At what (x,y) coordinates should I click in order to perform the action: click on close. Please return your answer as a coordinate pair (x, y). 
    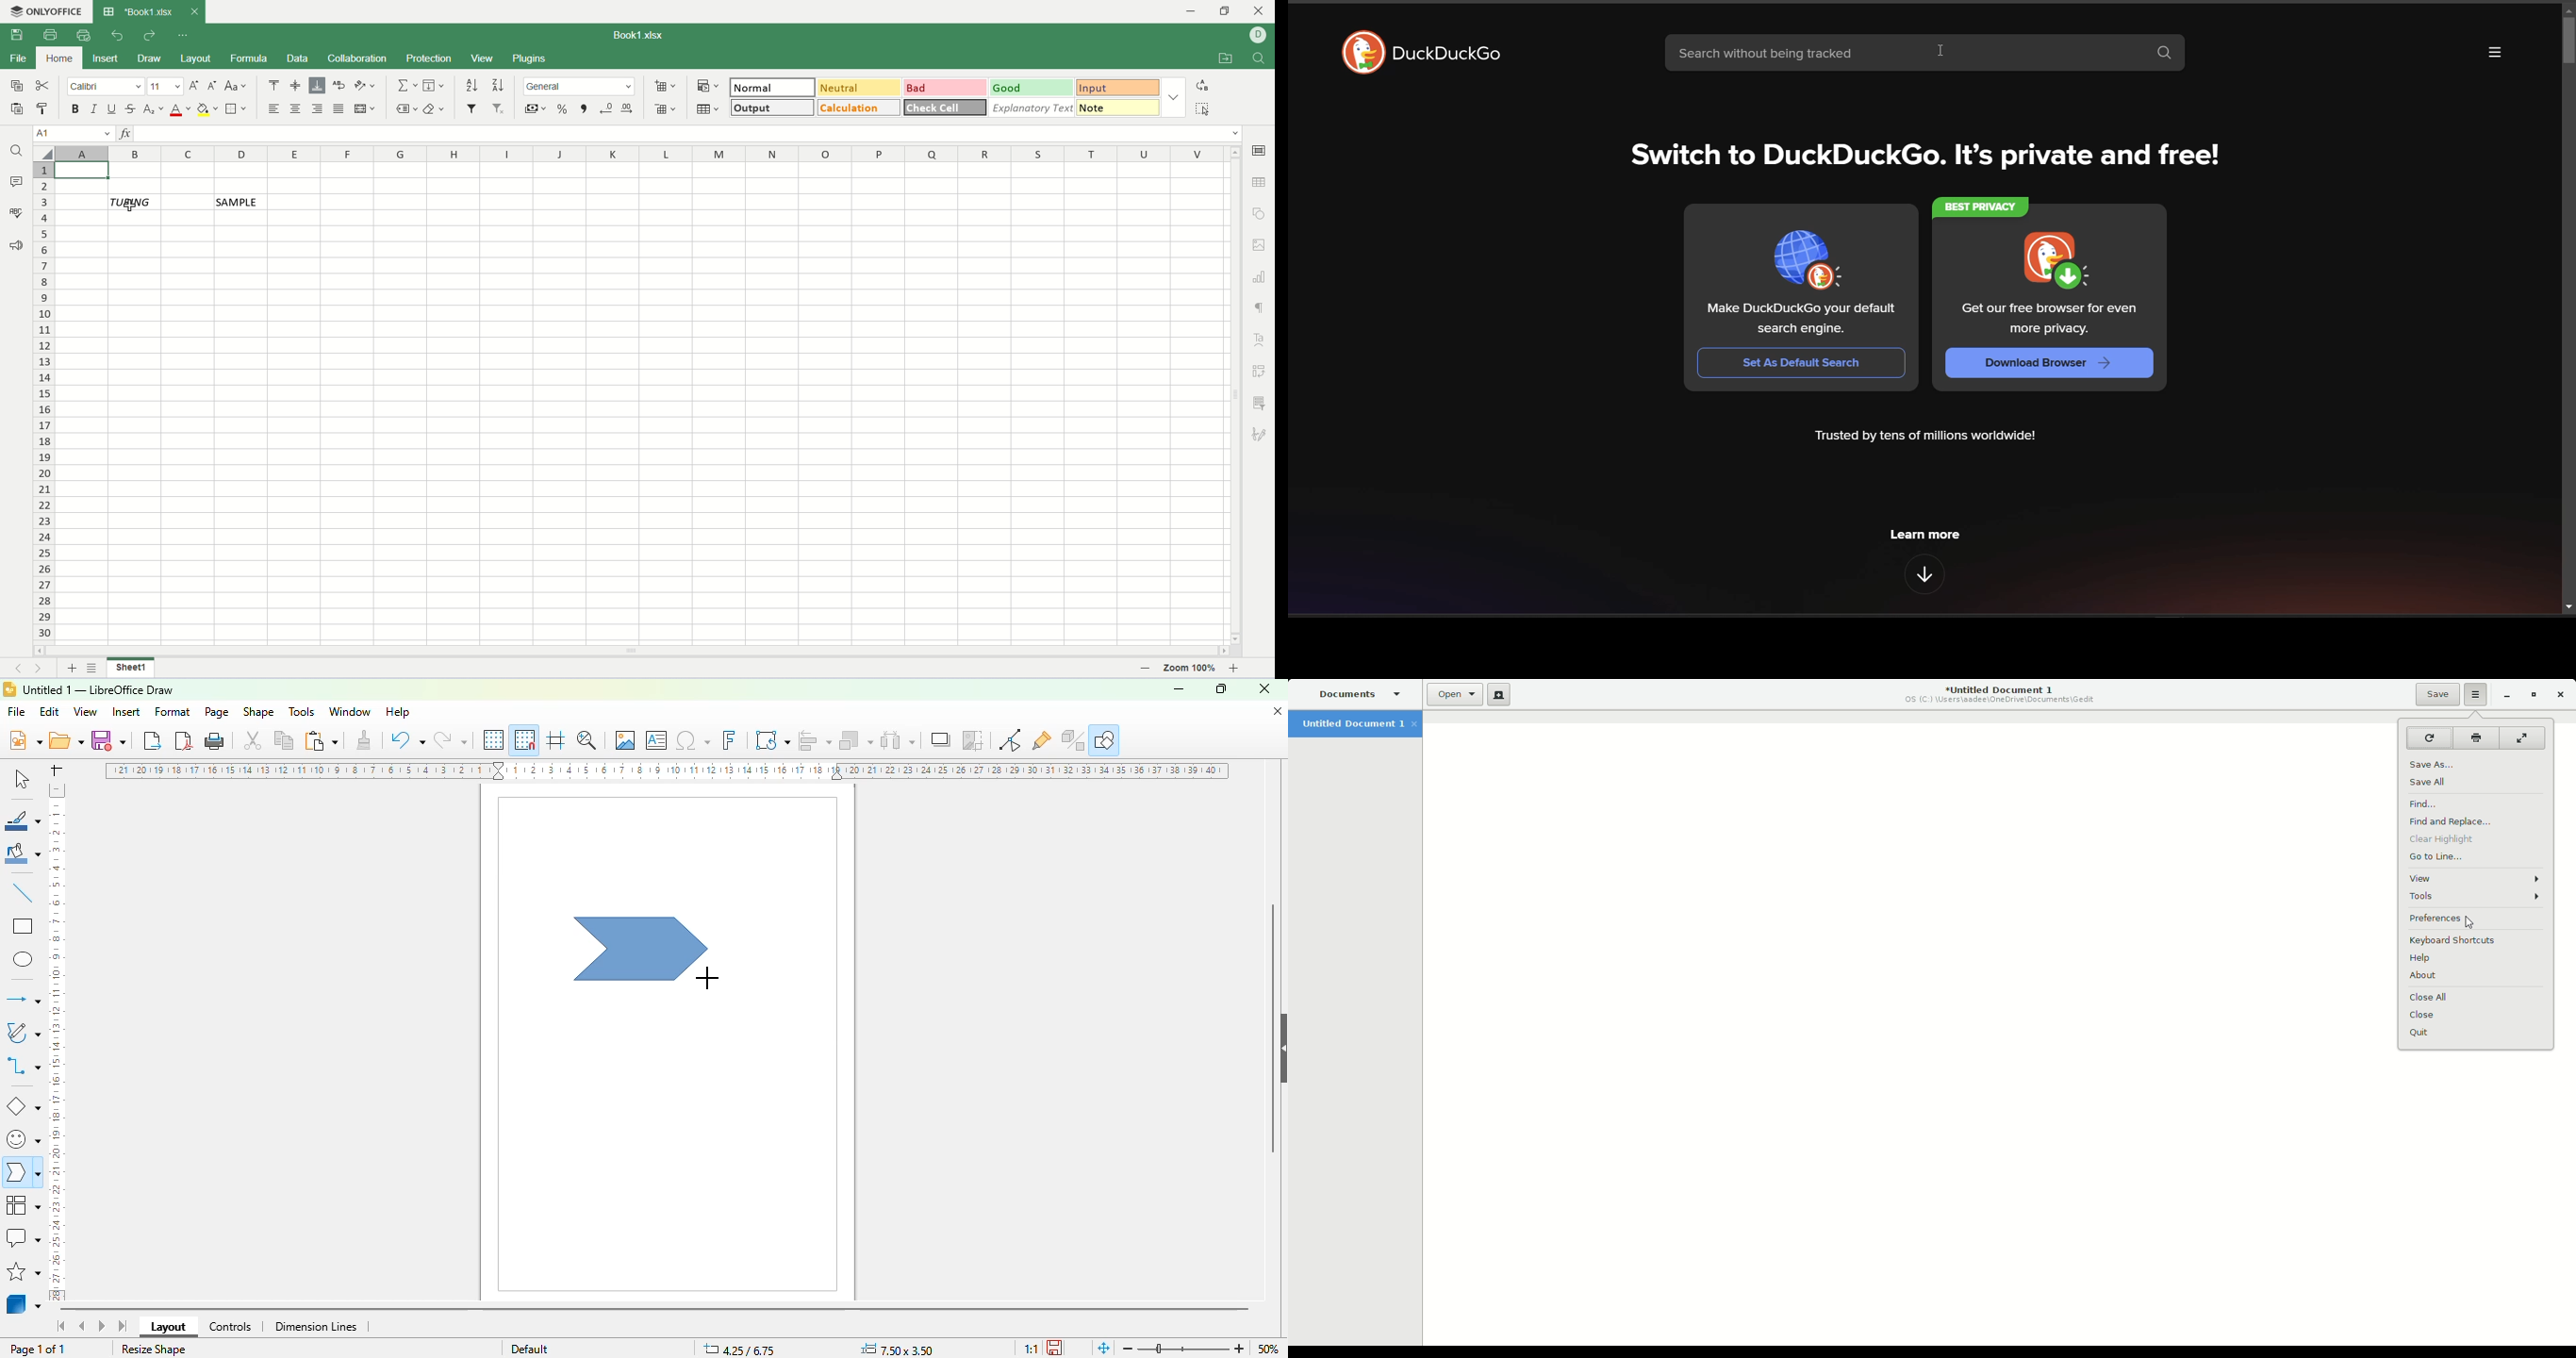
    Looking at the image, I should click on (193, 11).